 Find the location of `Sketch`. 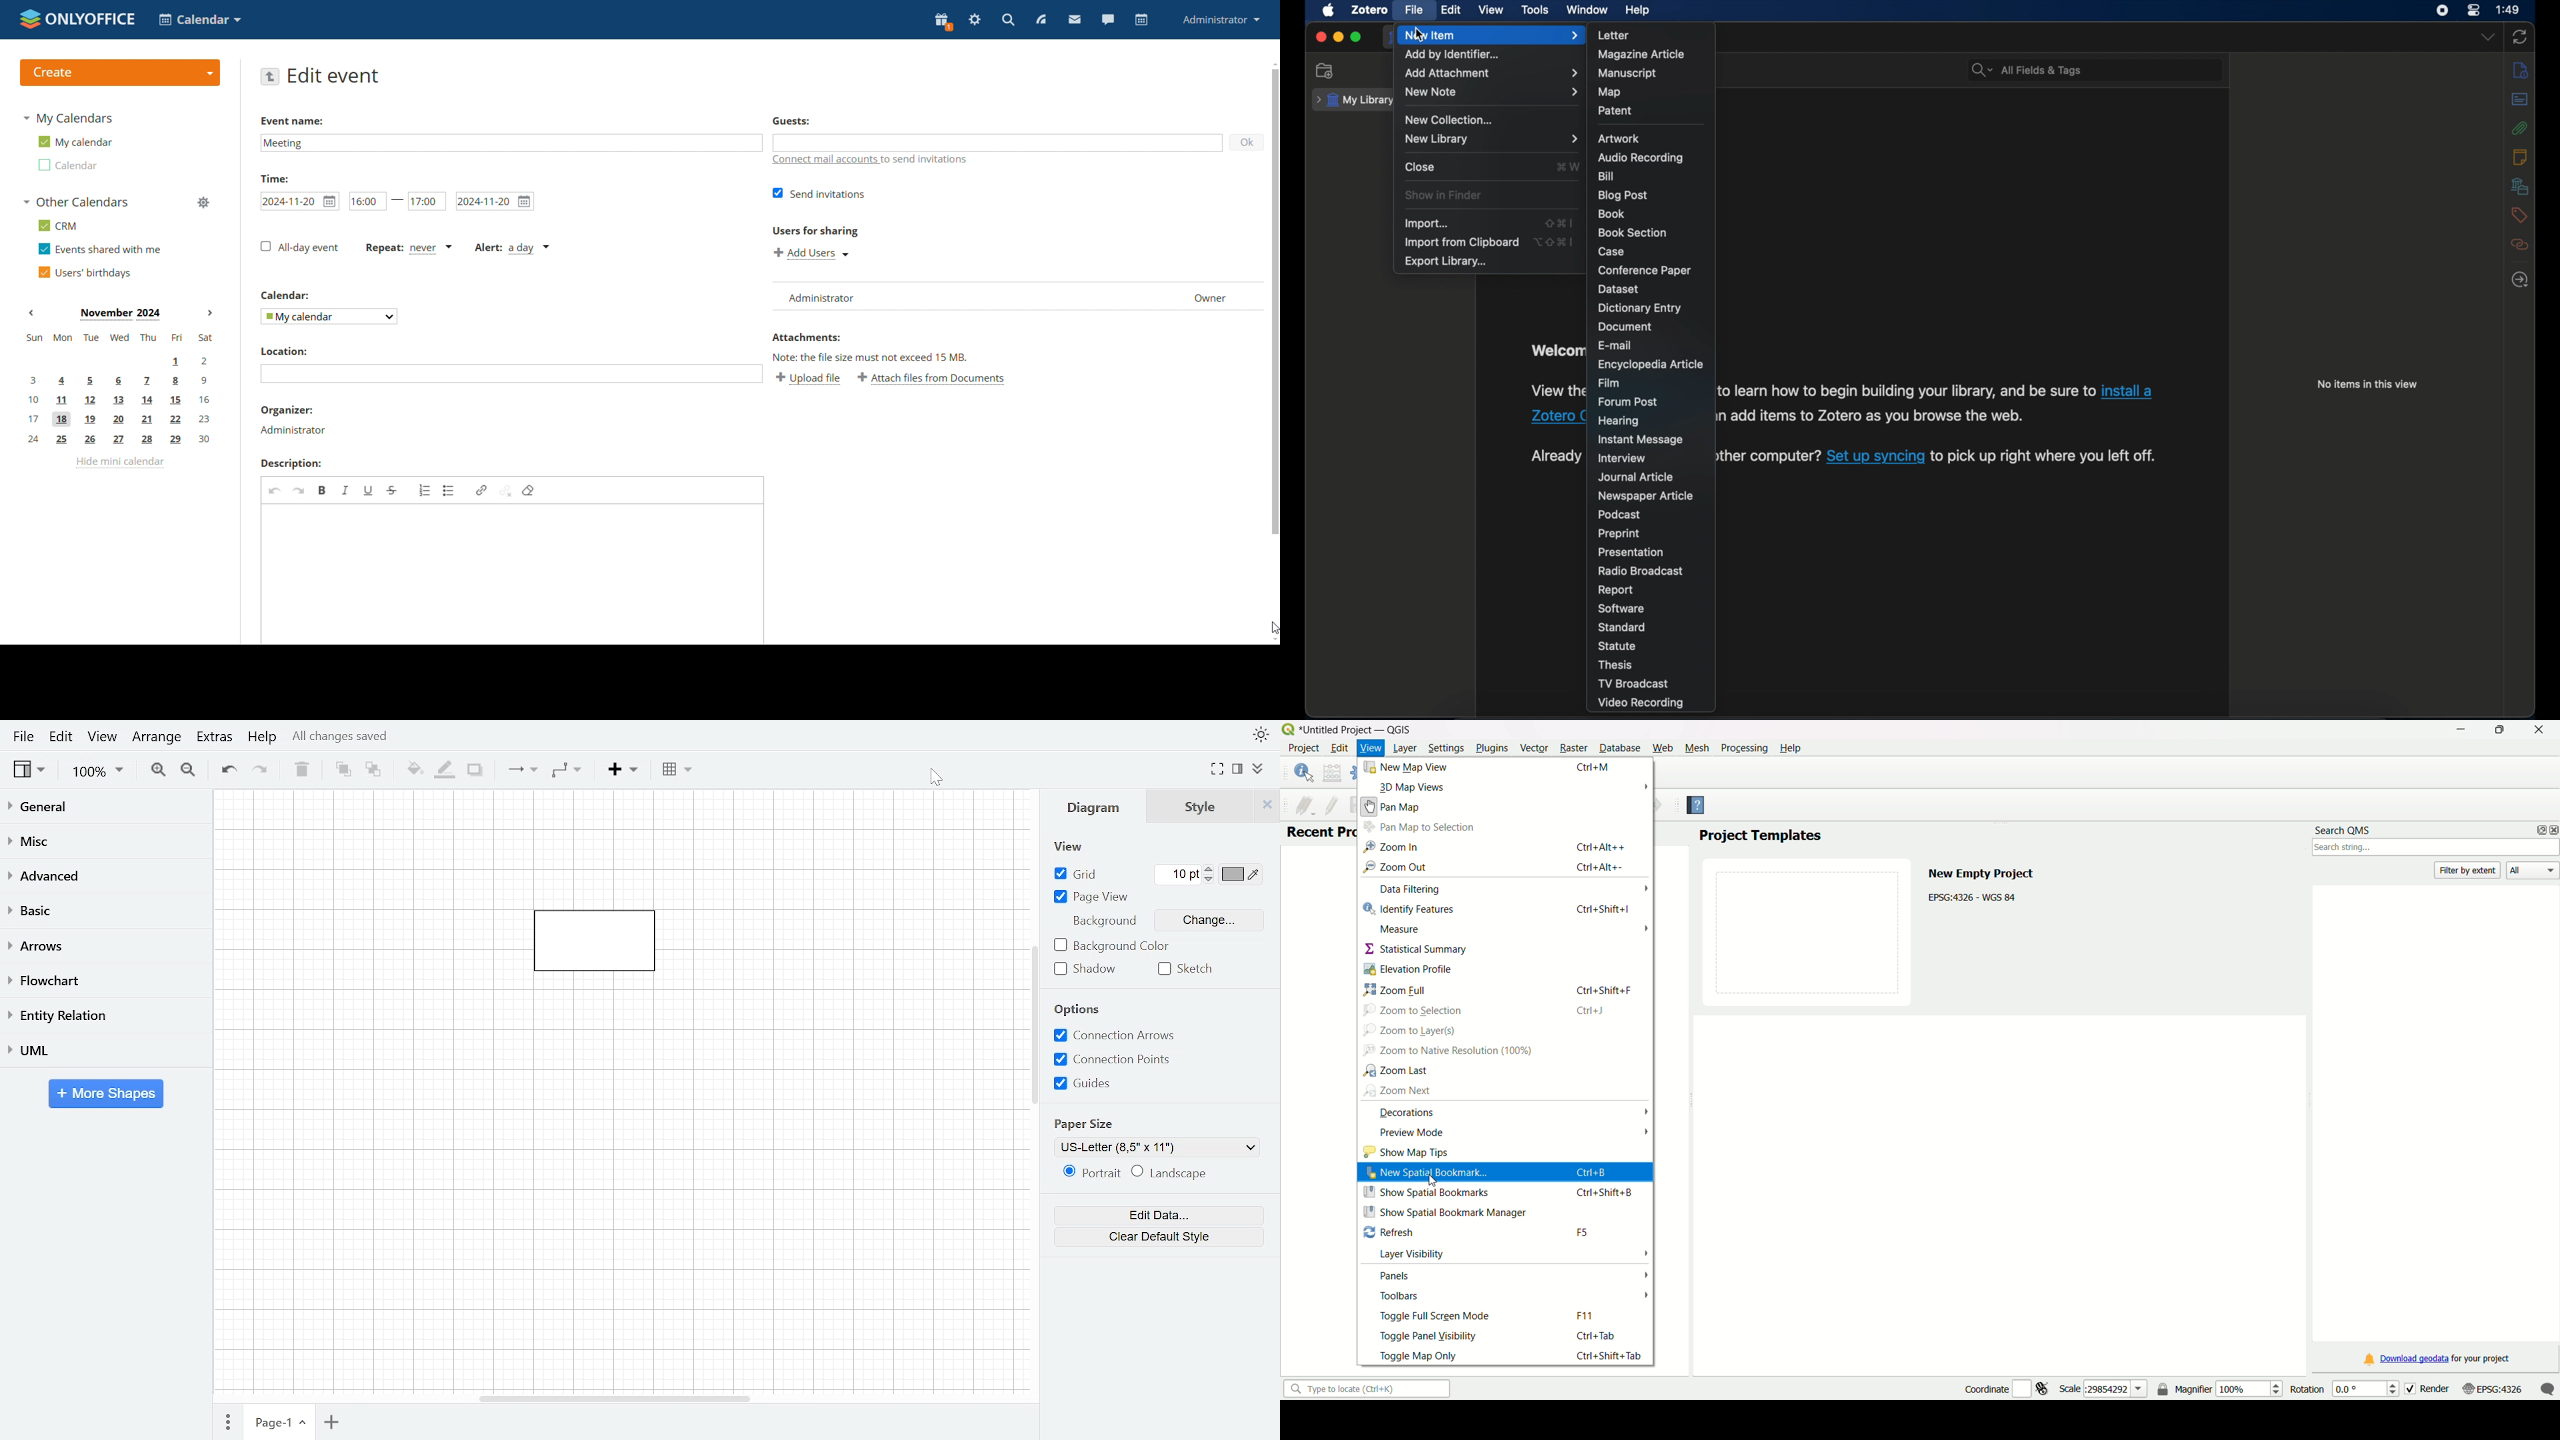

Sketch is located at coordinates (1189, 971).